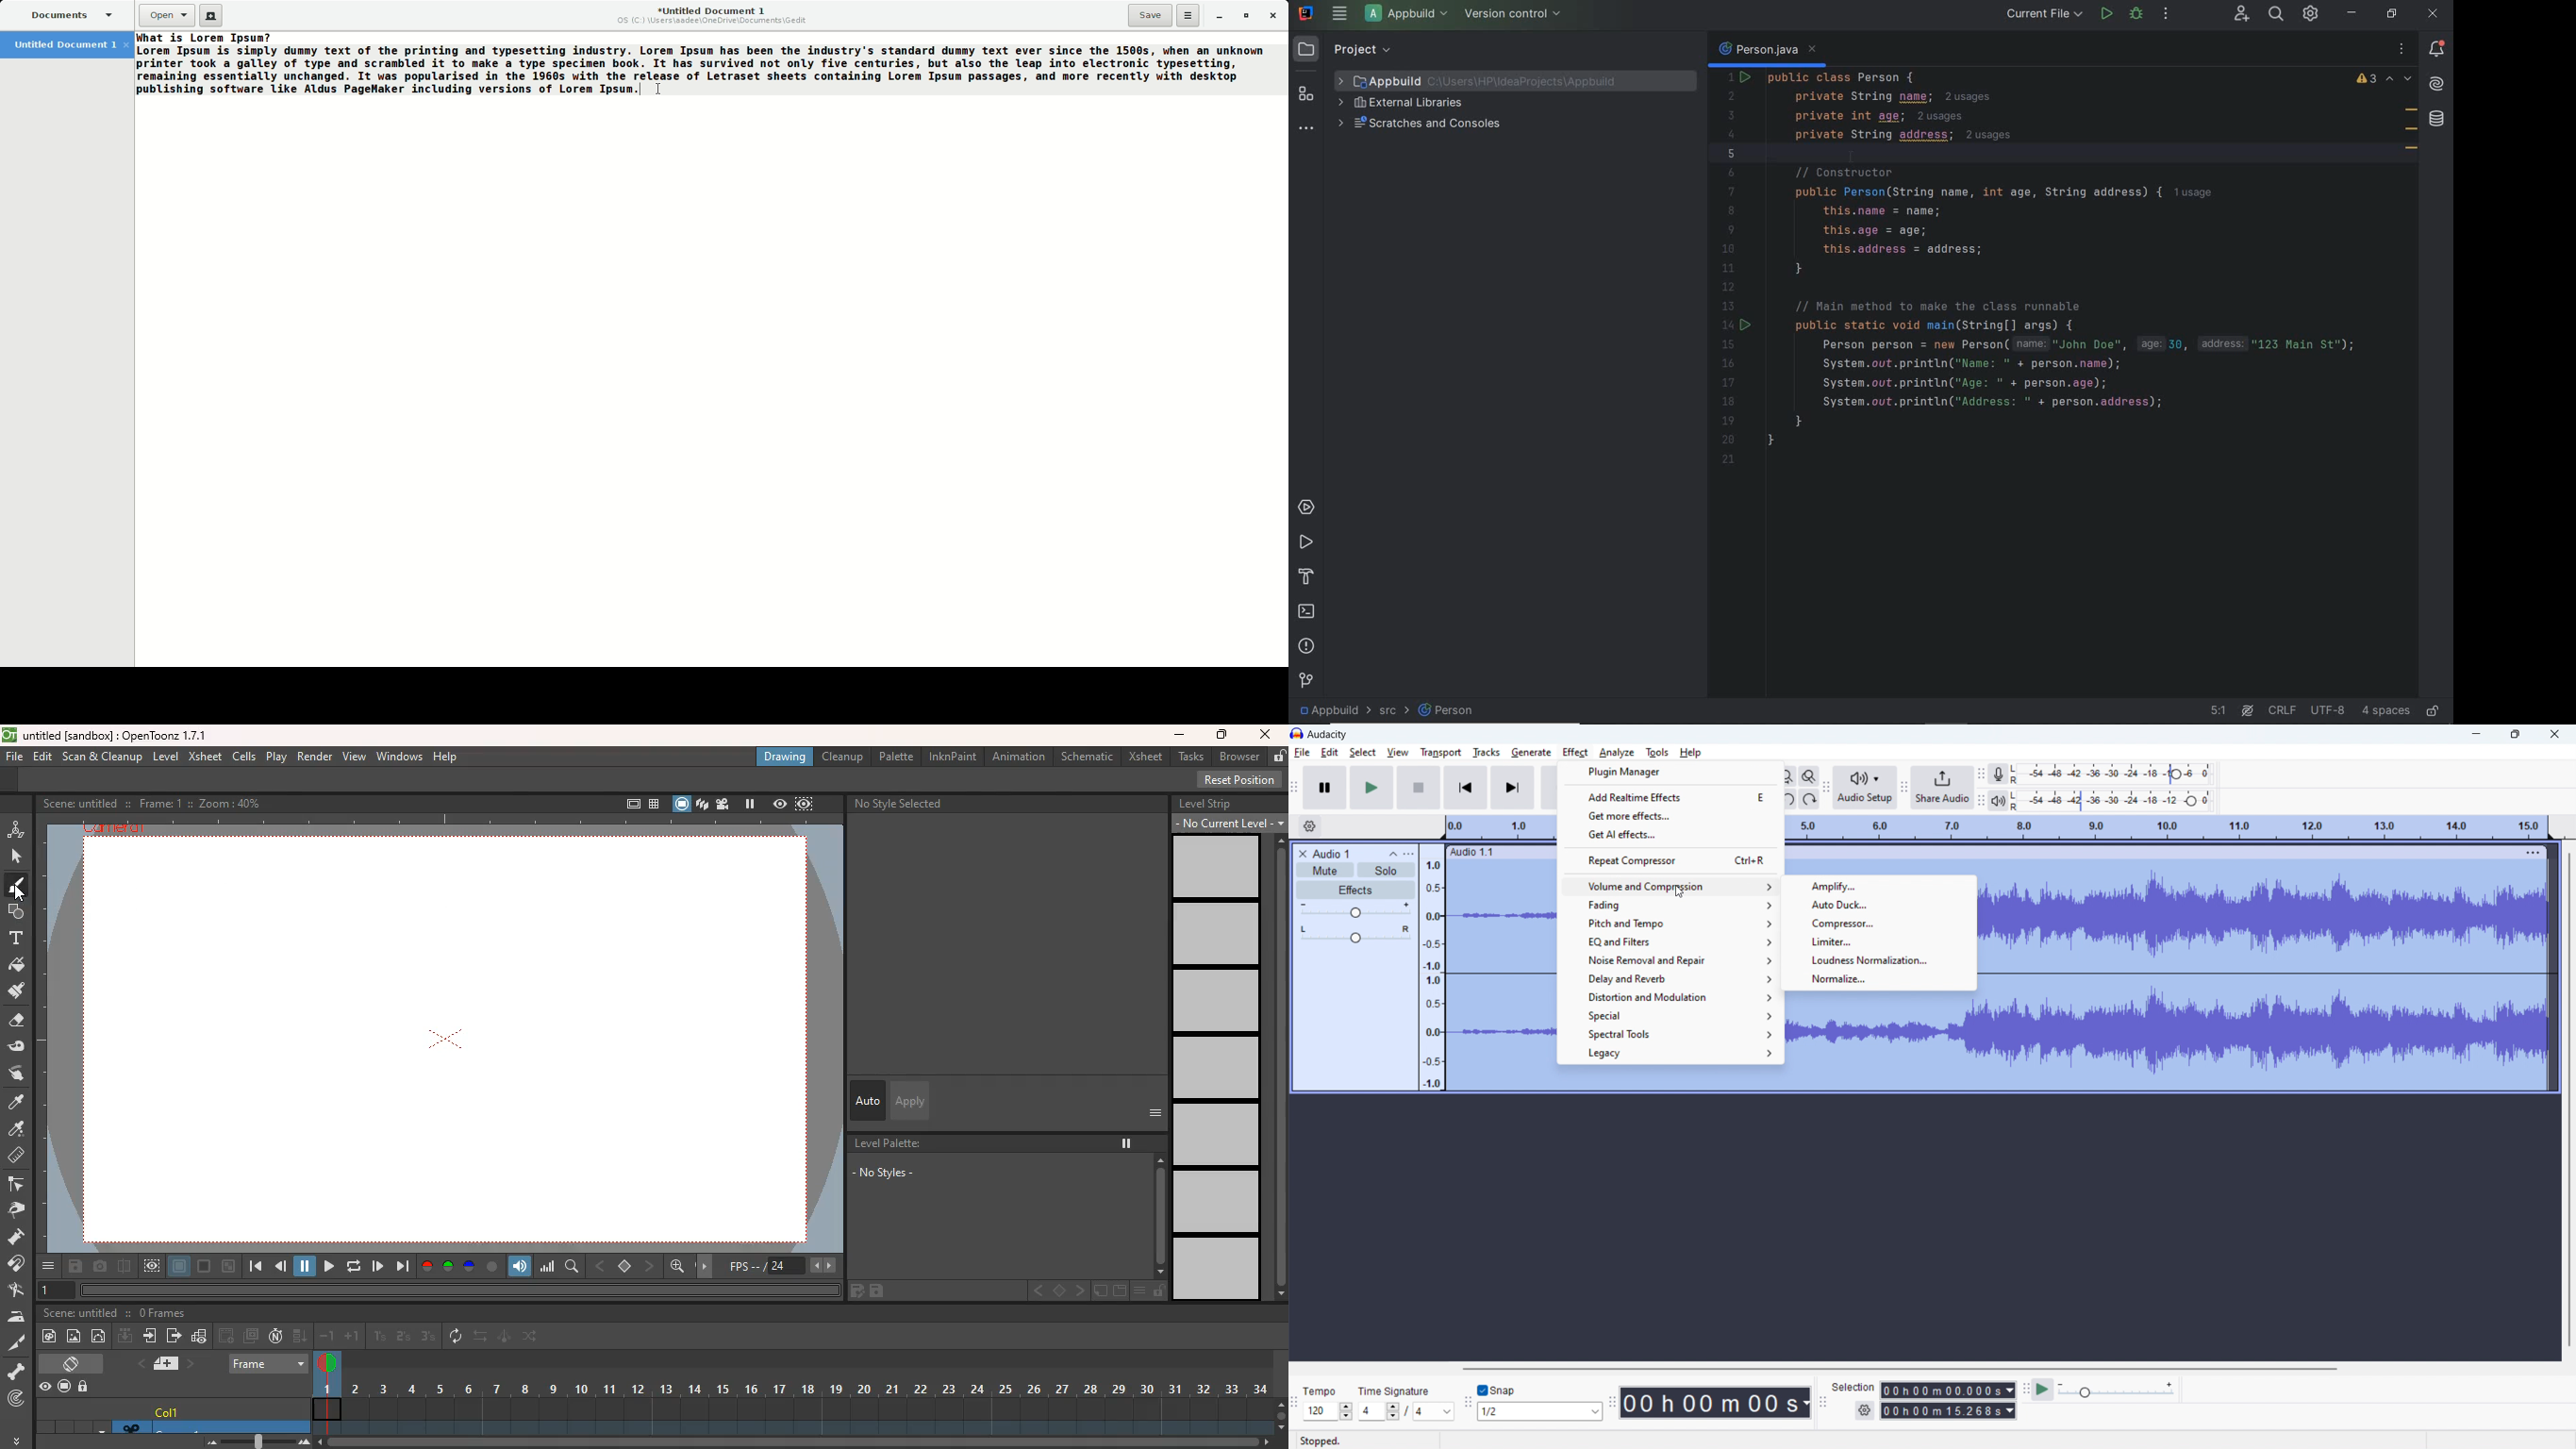 This screenshot has height=1456, width=2576. Describe the element at coordinates (426, 1266) in the screenshot. I see `red` at that location.